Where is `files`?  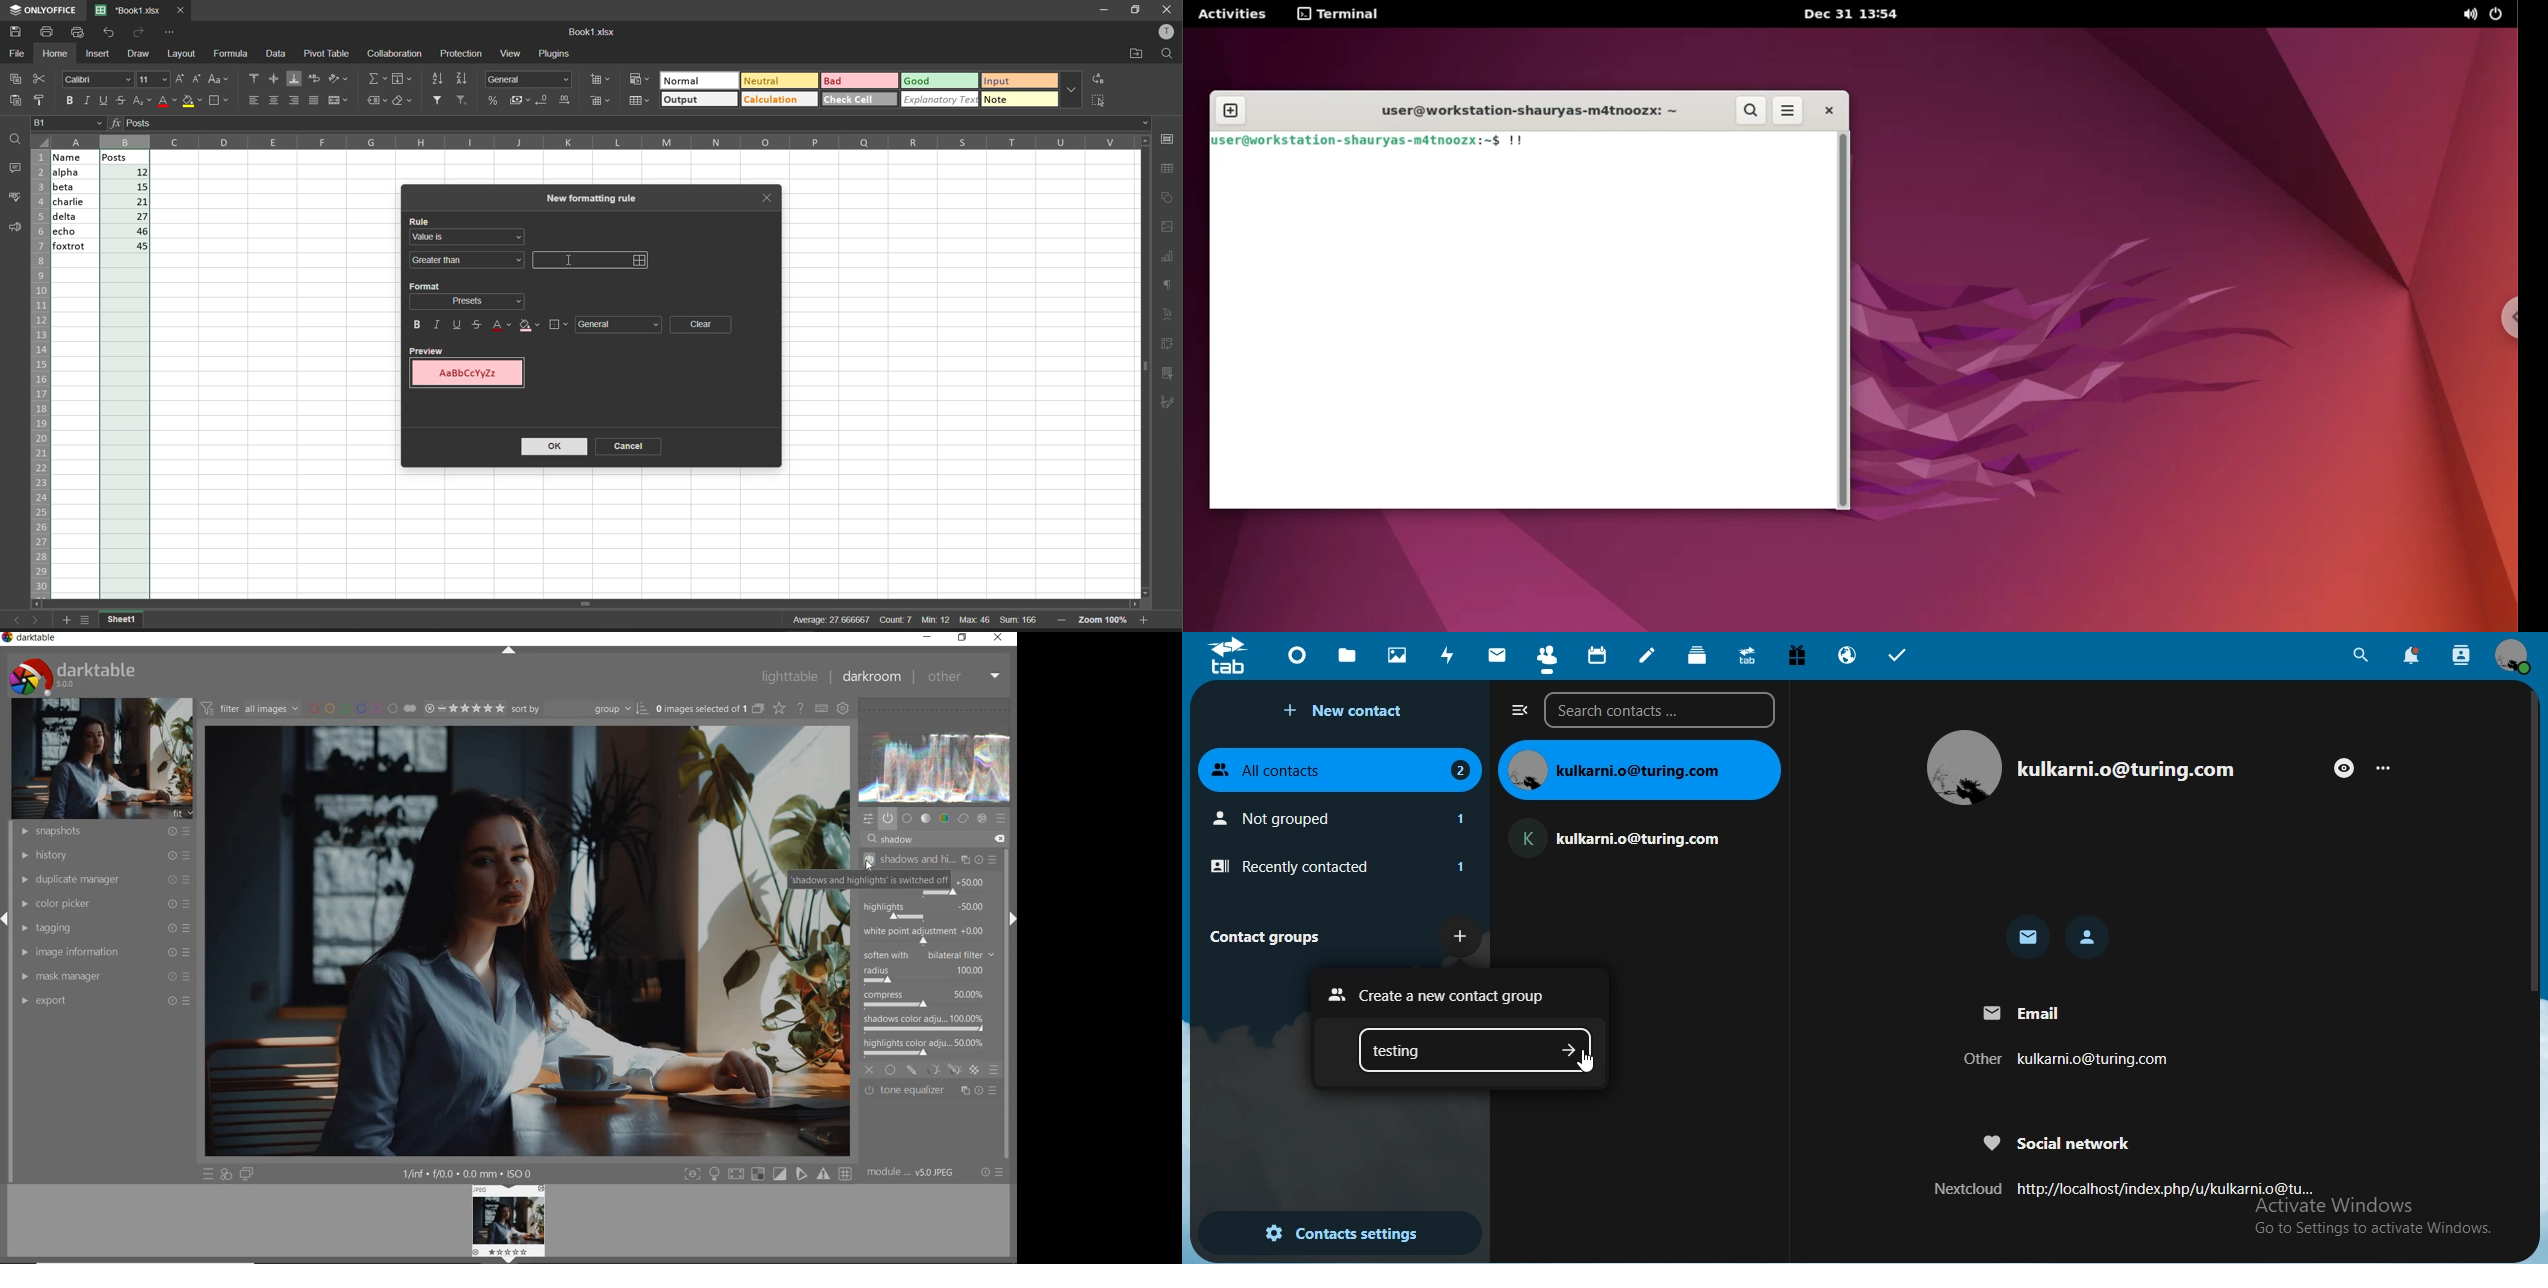
files is located at coordinates (1347, 654).